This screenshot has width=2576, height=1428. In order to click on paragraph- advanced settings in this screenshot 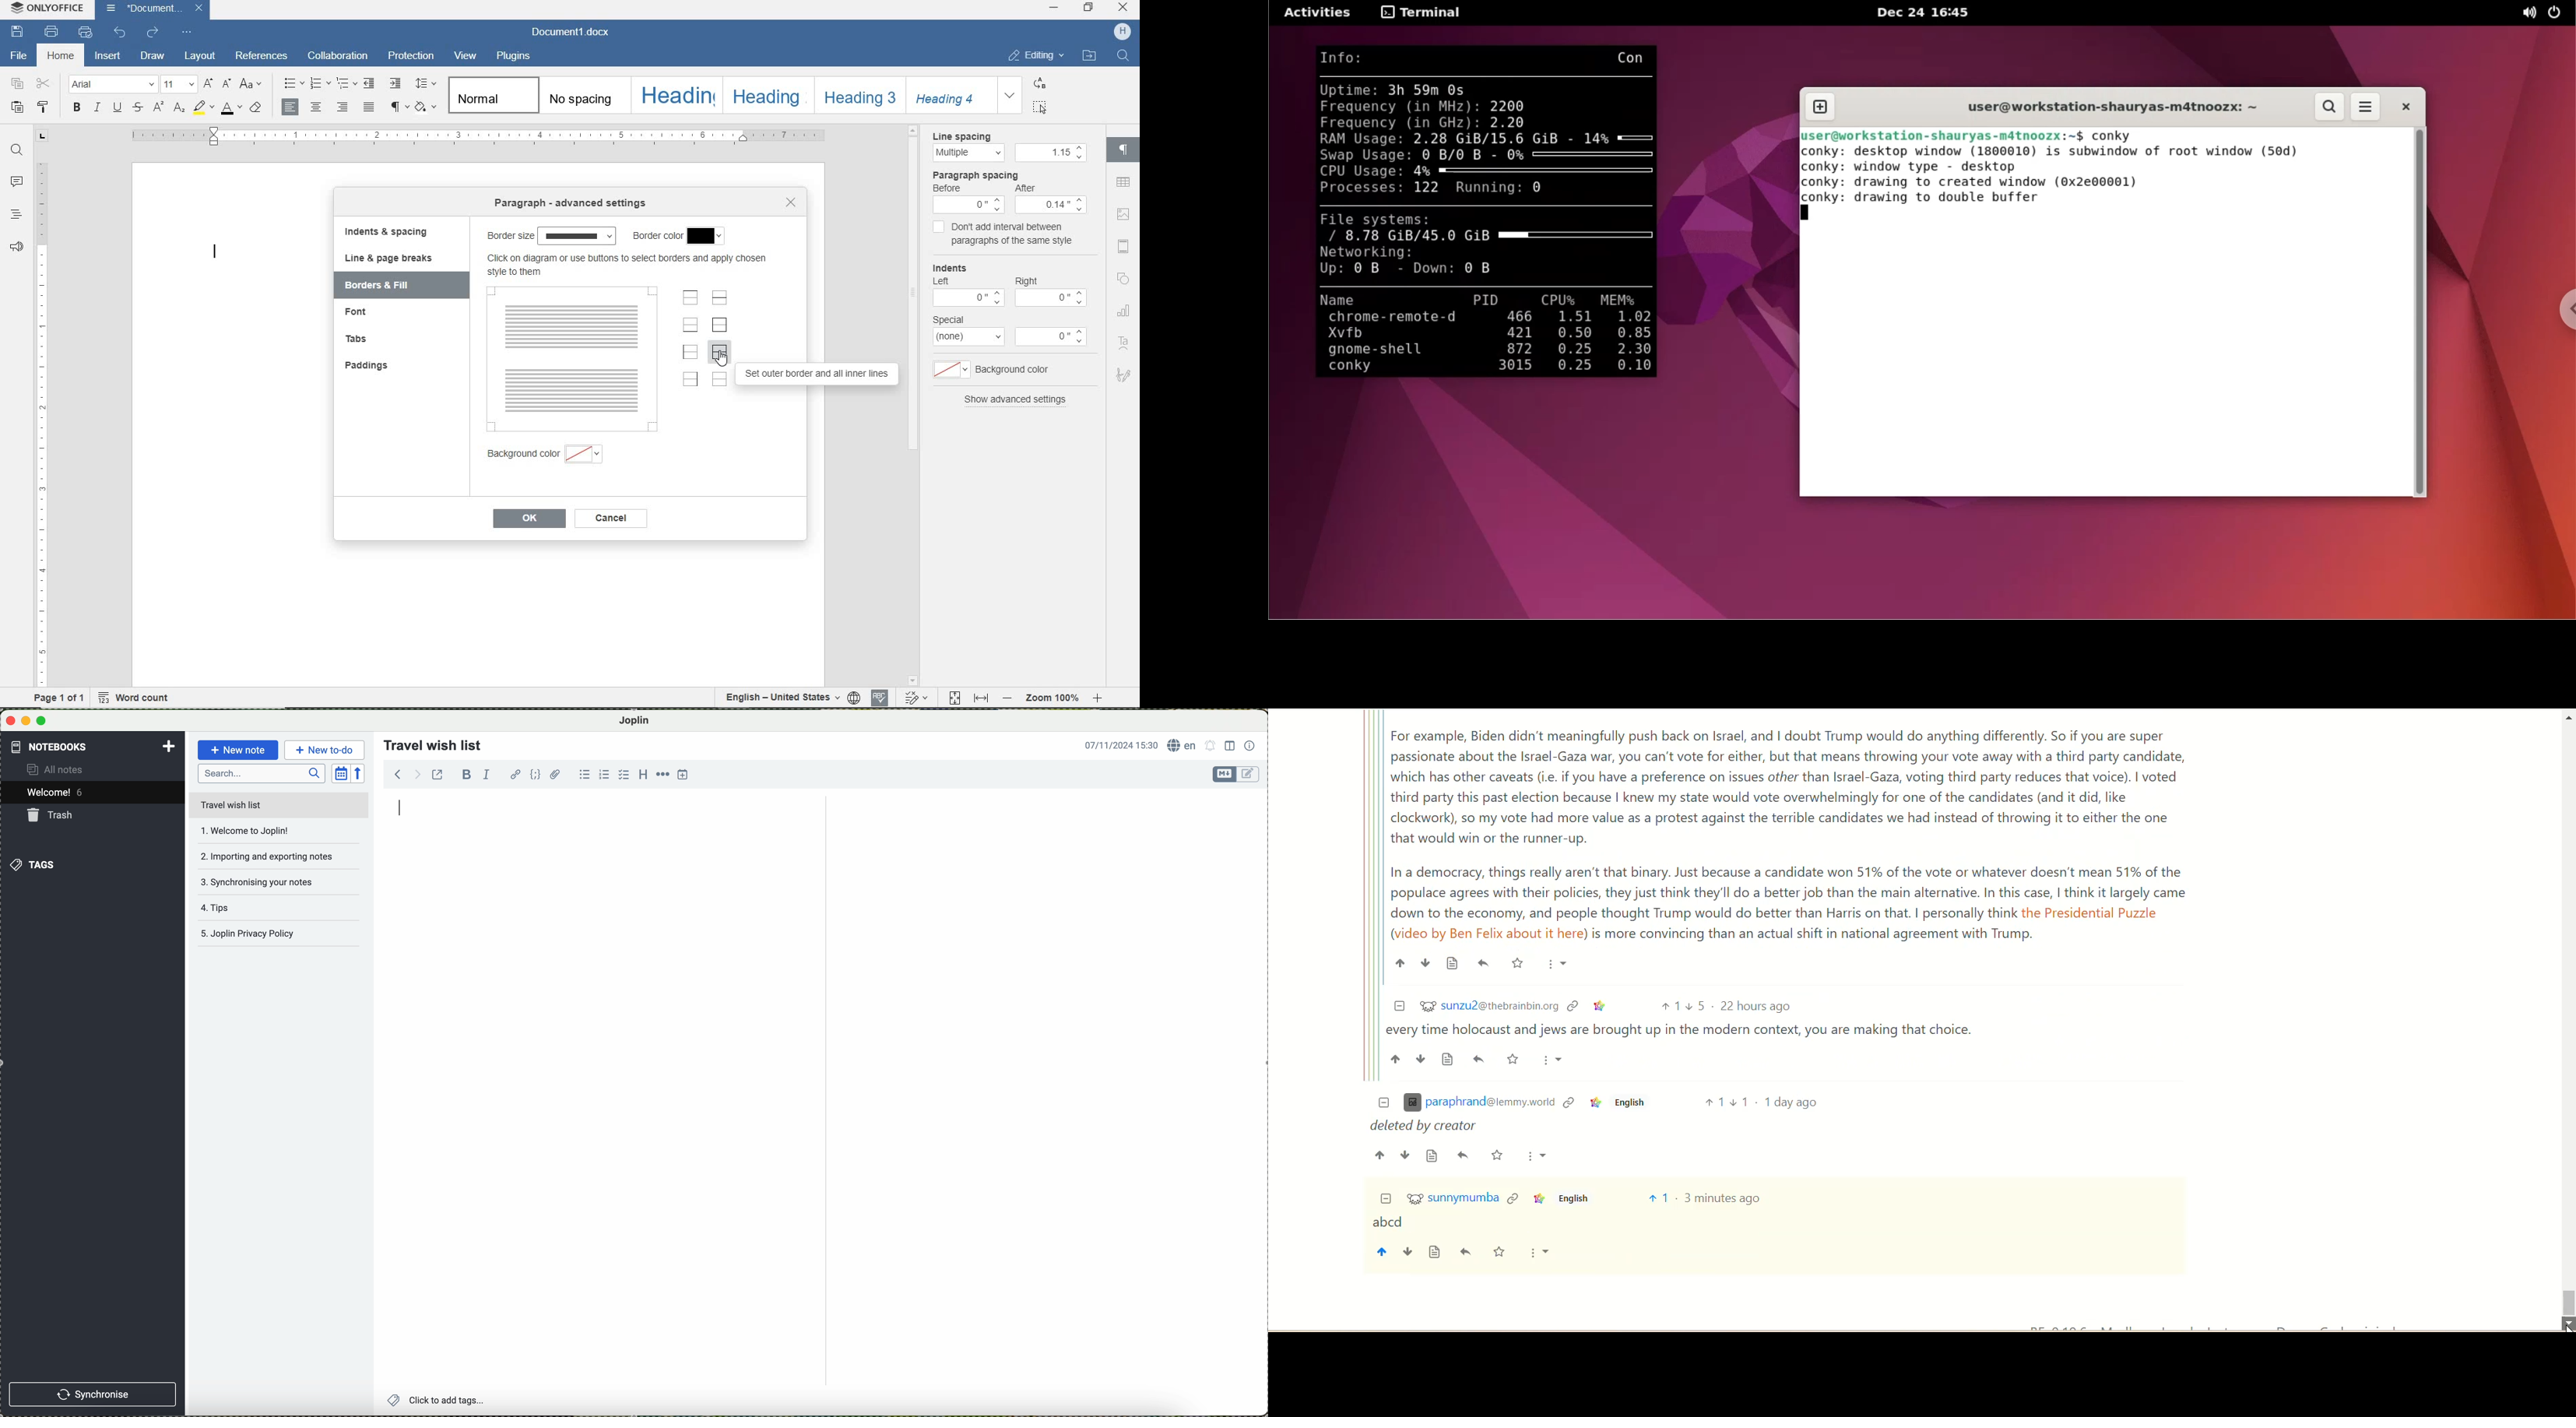, I will do `click(577, 204)`.